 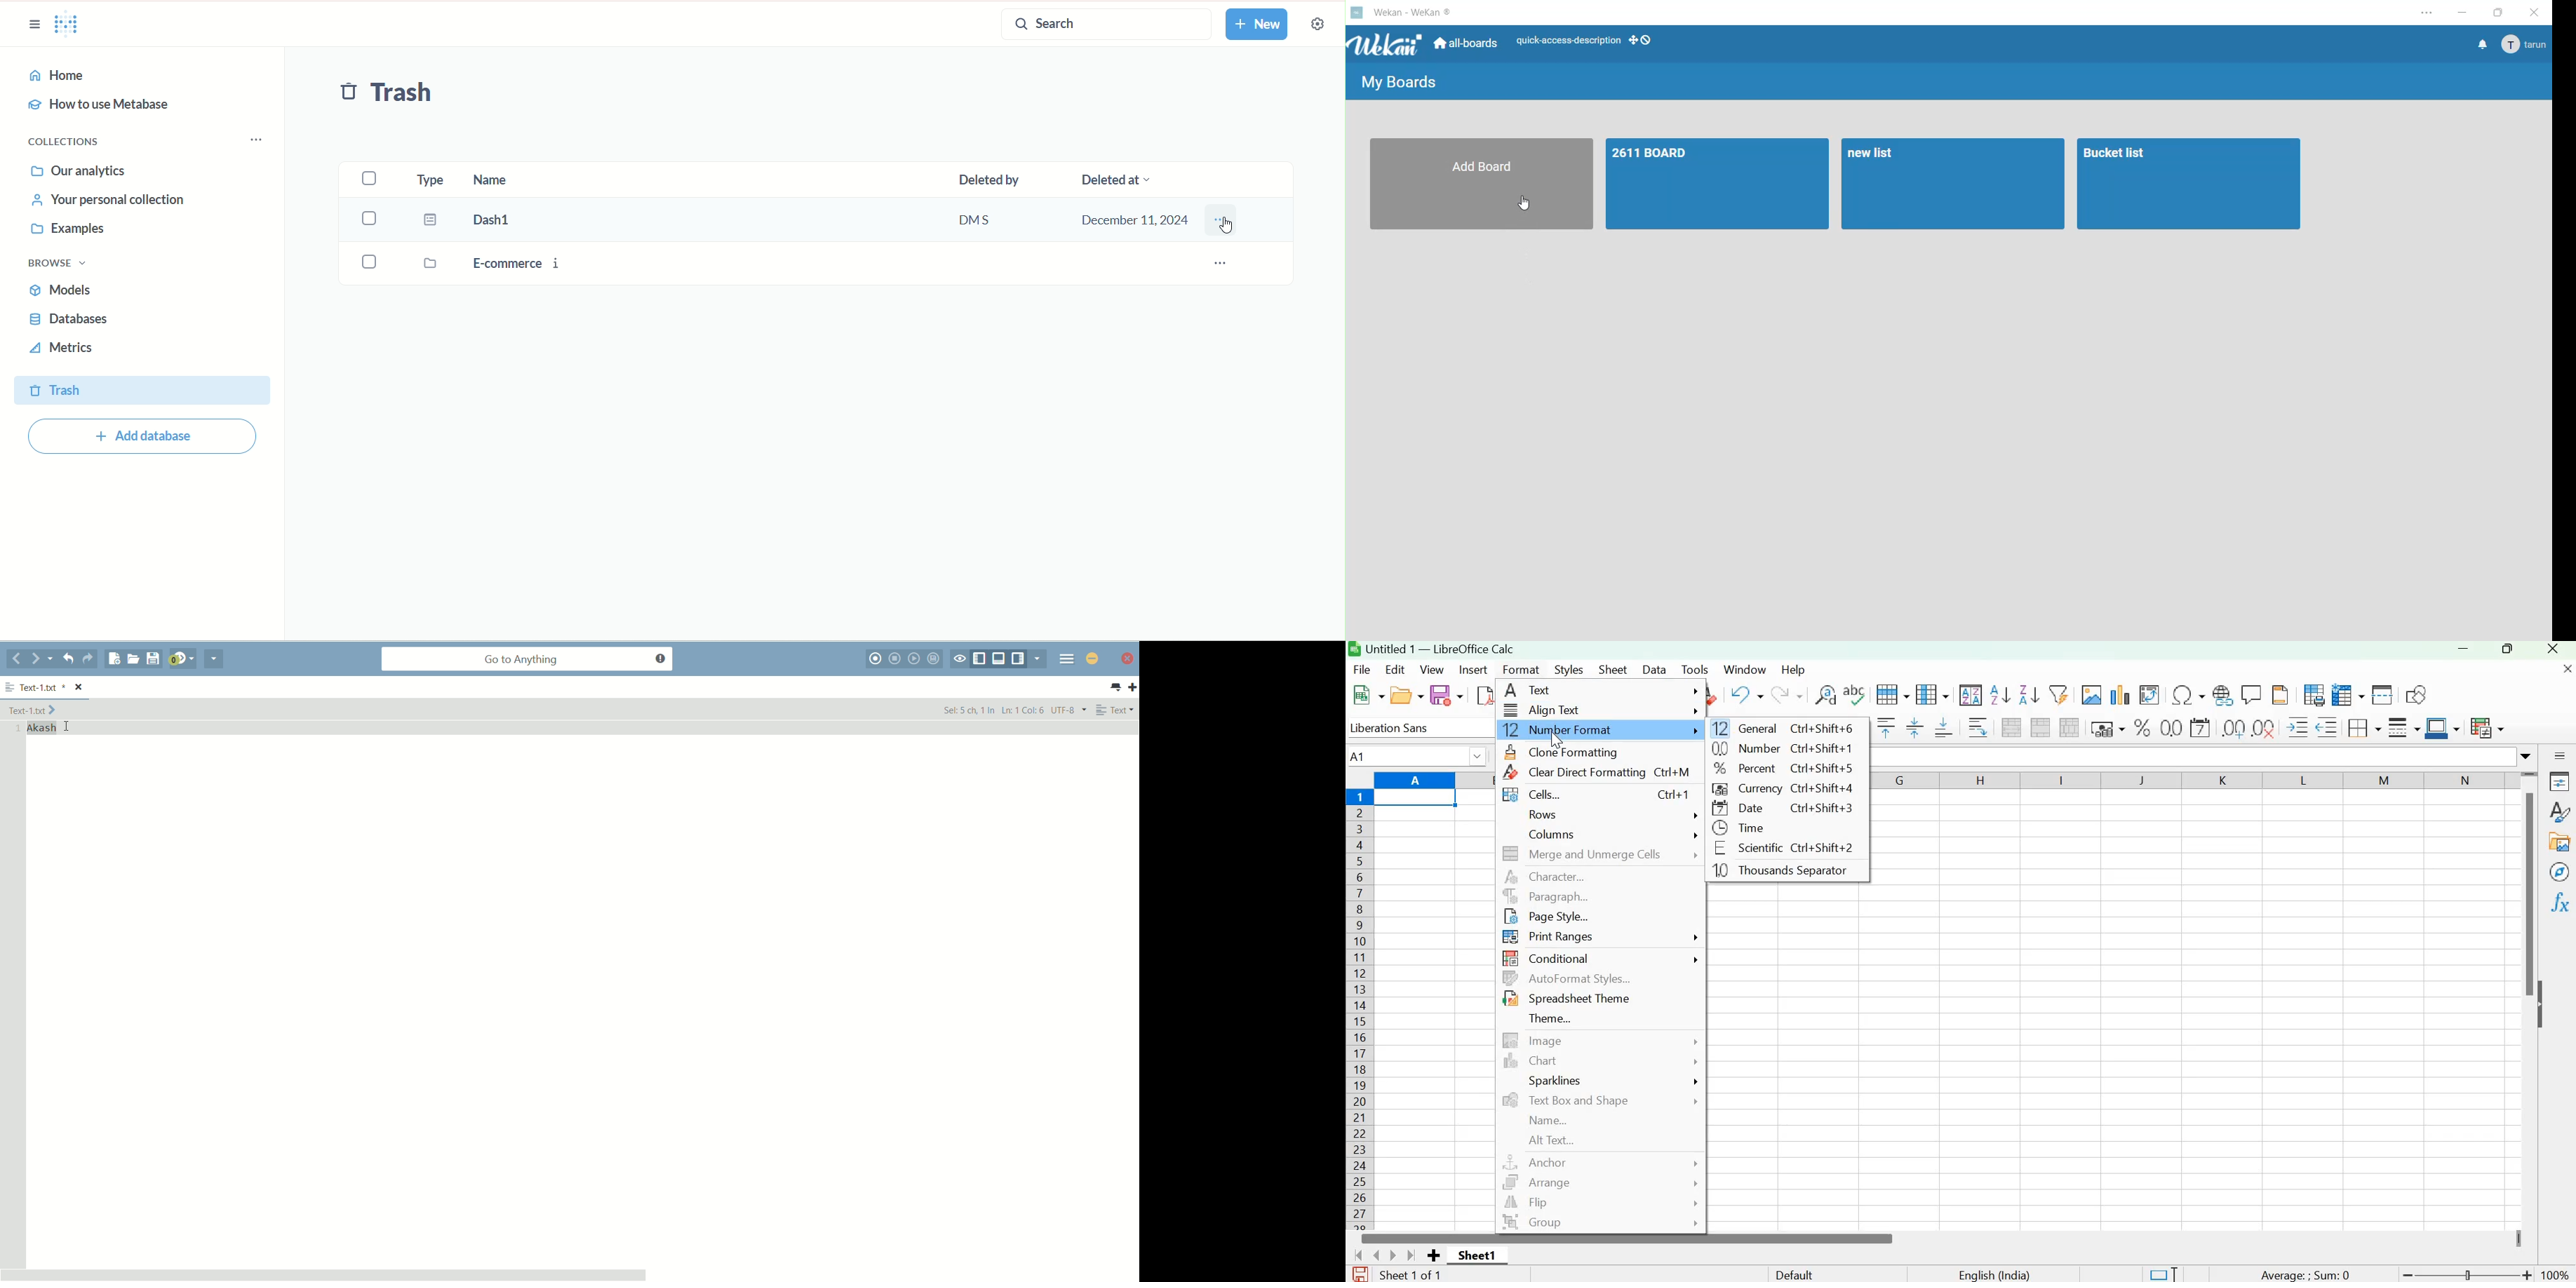 I want to click on Define print area, so click(x=2312, y=695).